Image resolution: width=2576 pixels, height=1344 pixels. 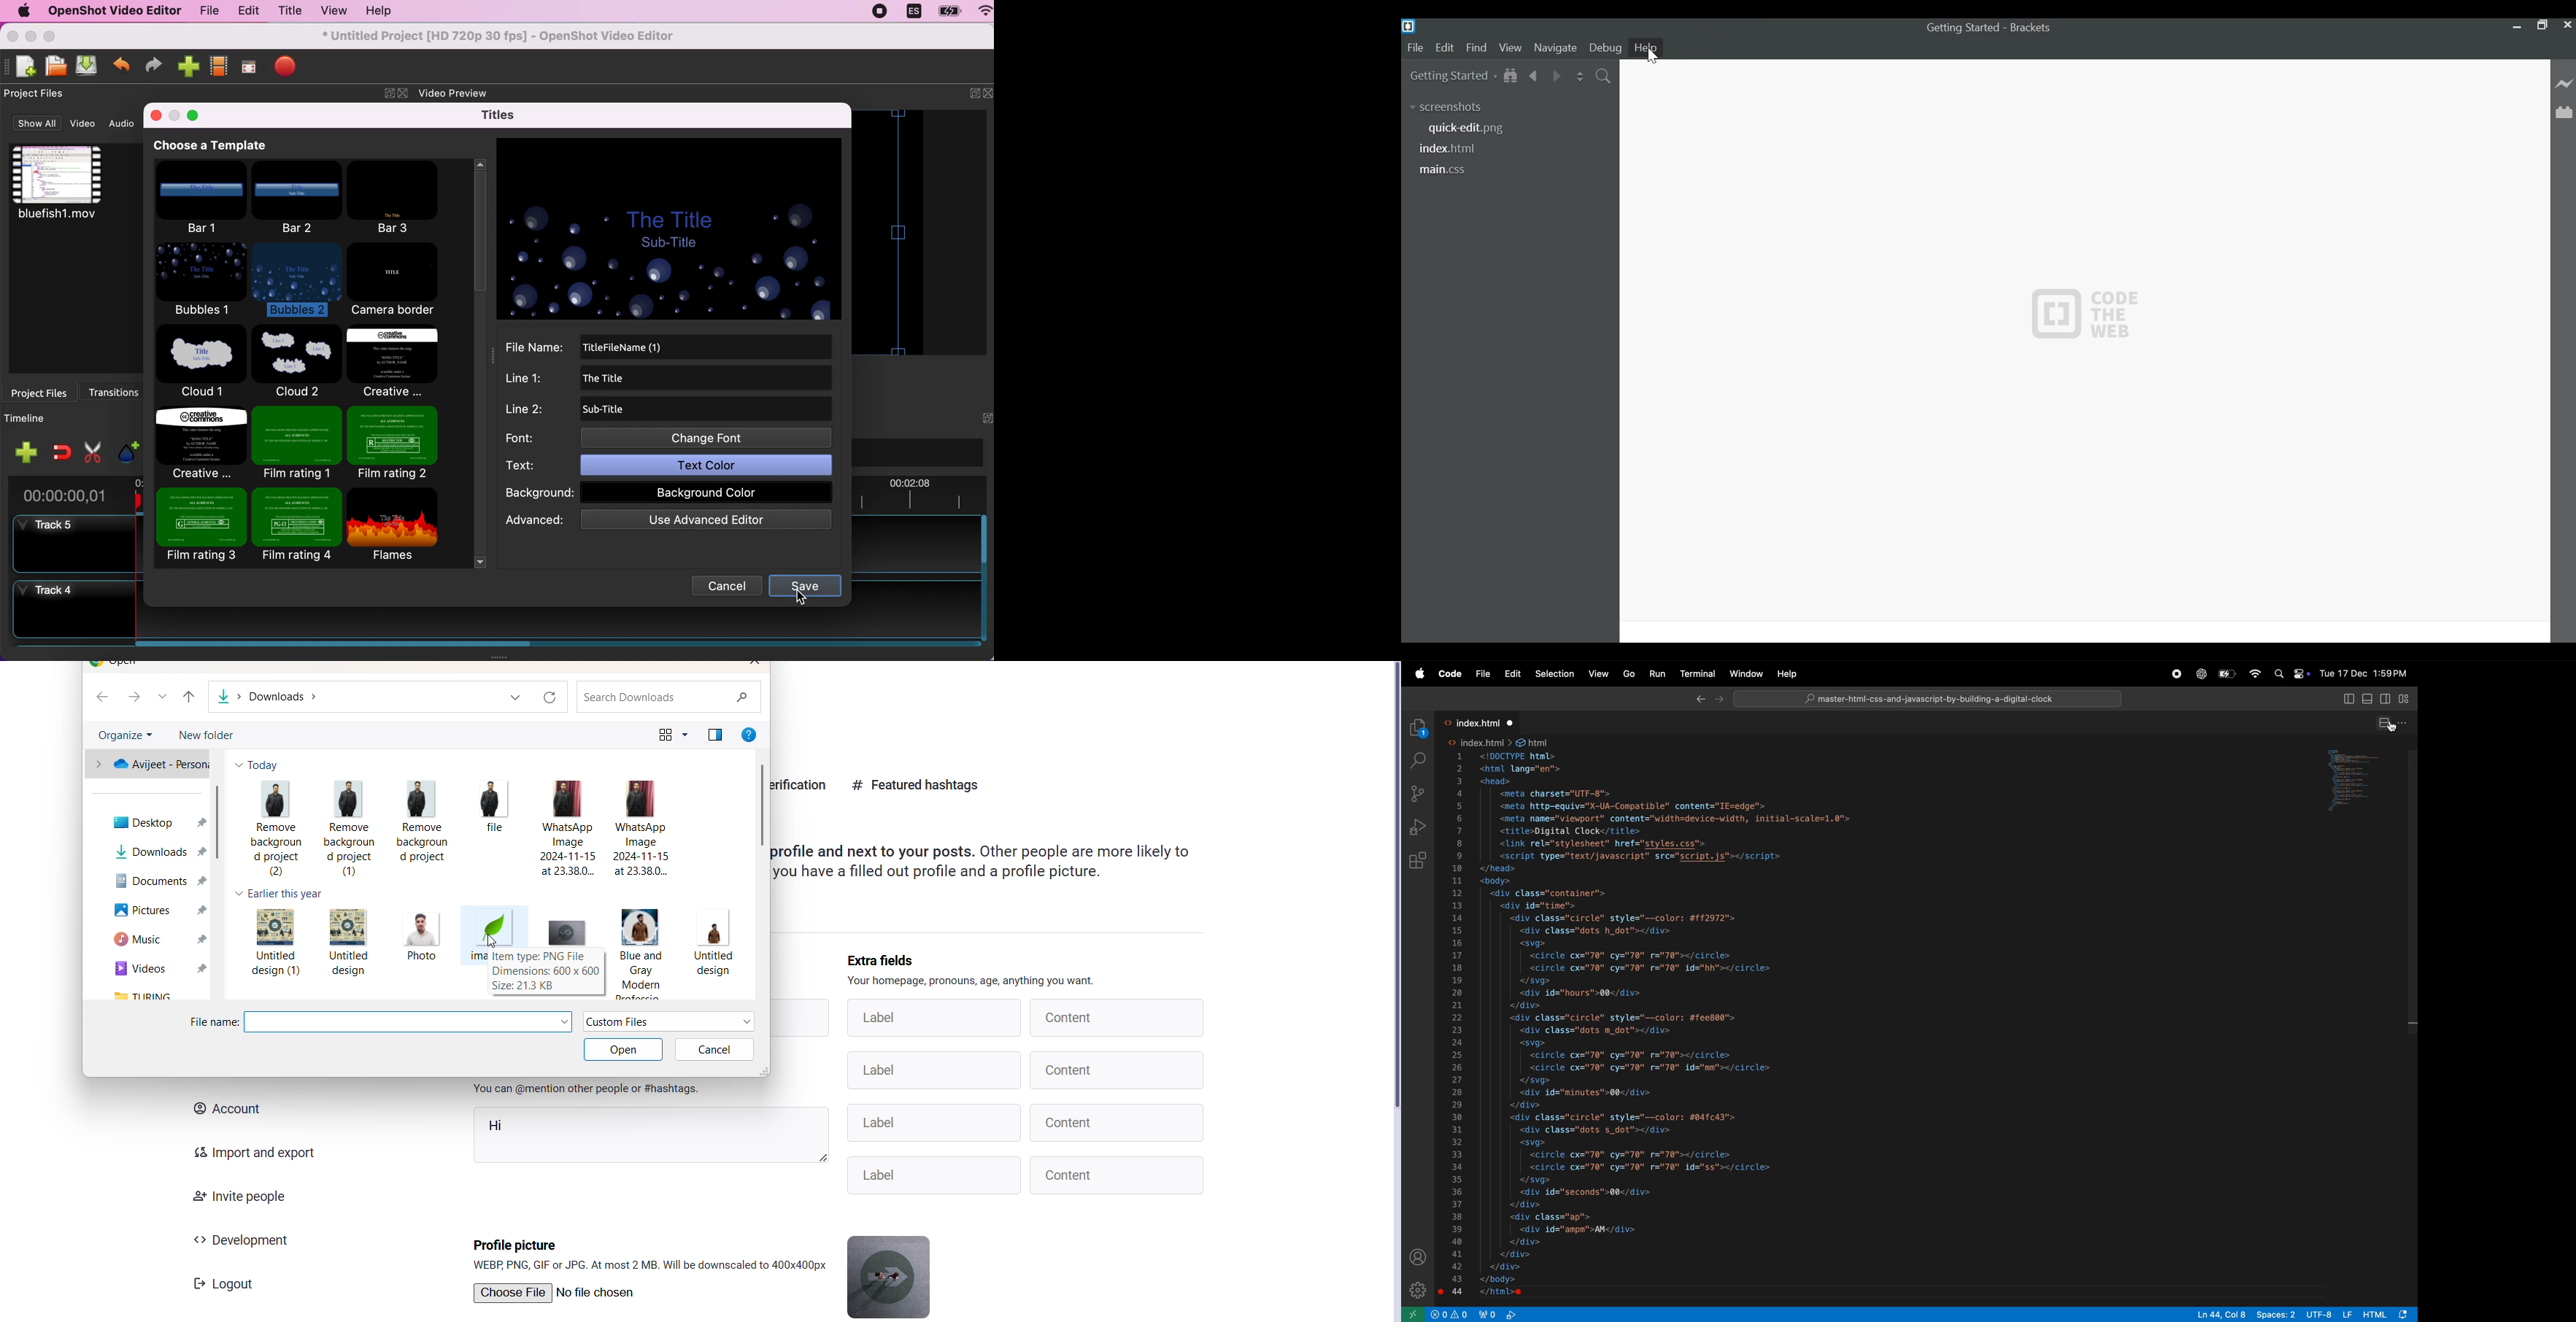 What do you see at coordinates (279, 894) in the screenshot?
I see `earlier this year` at bounding box center [279, 894].